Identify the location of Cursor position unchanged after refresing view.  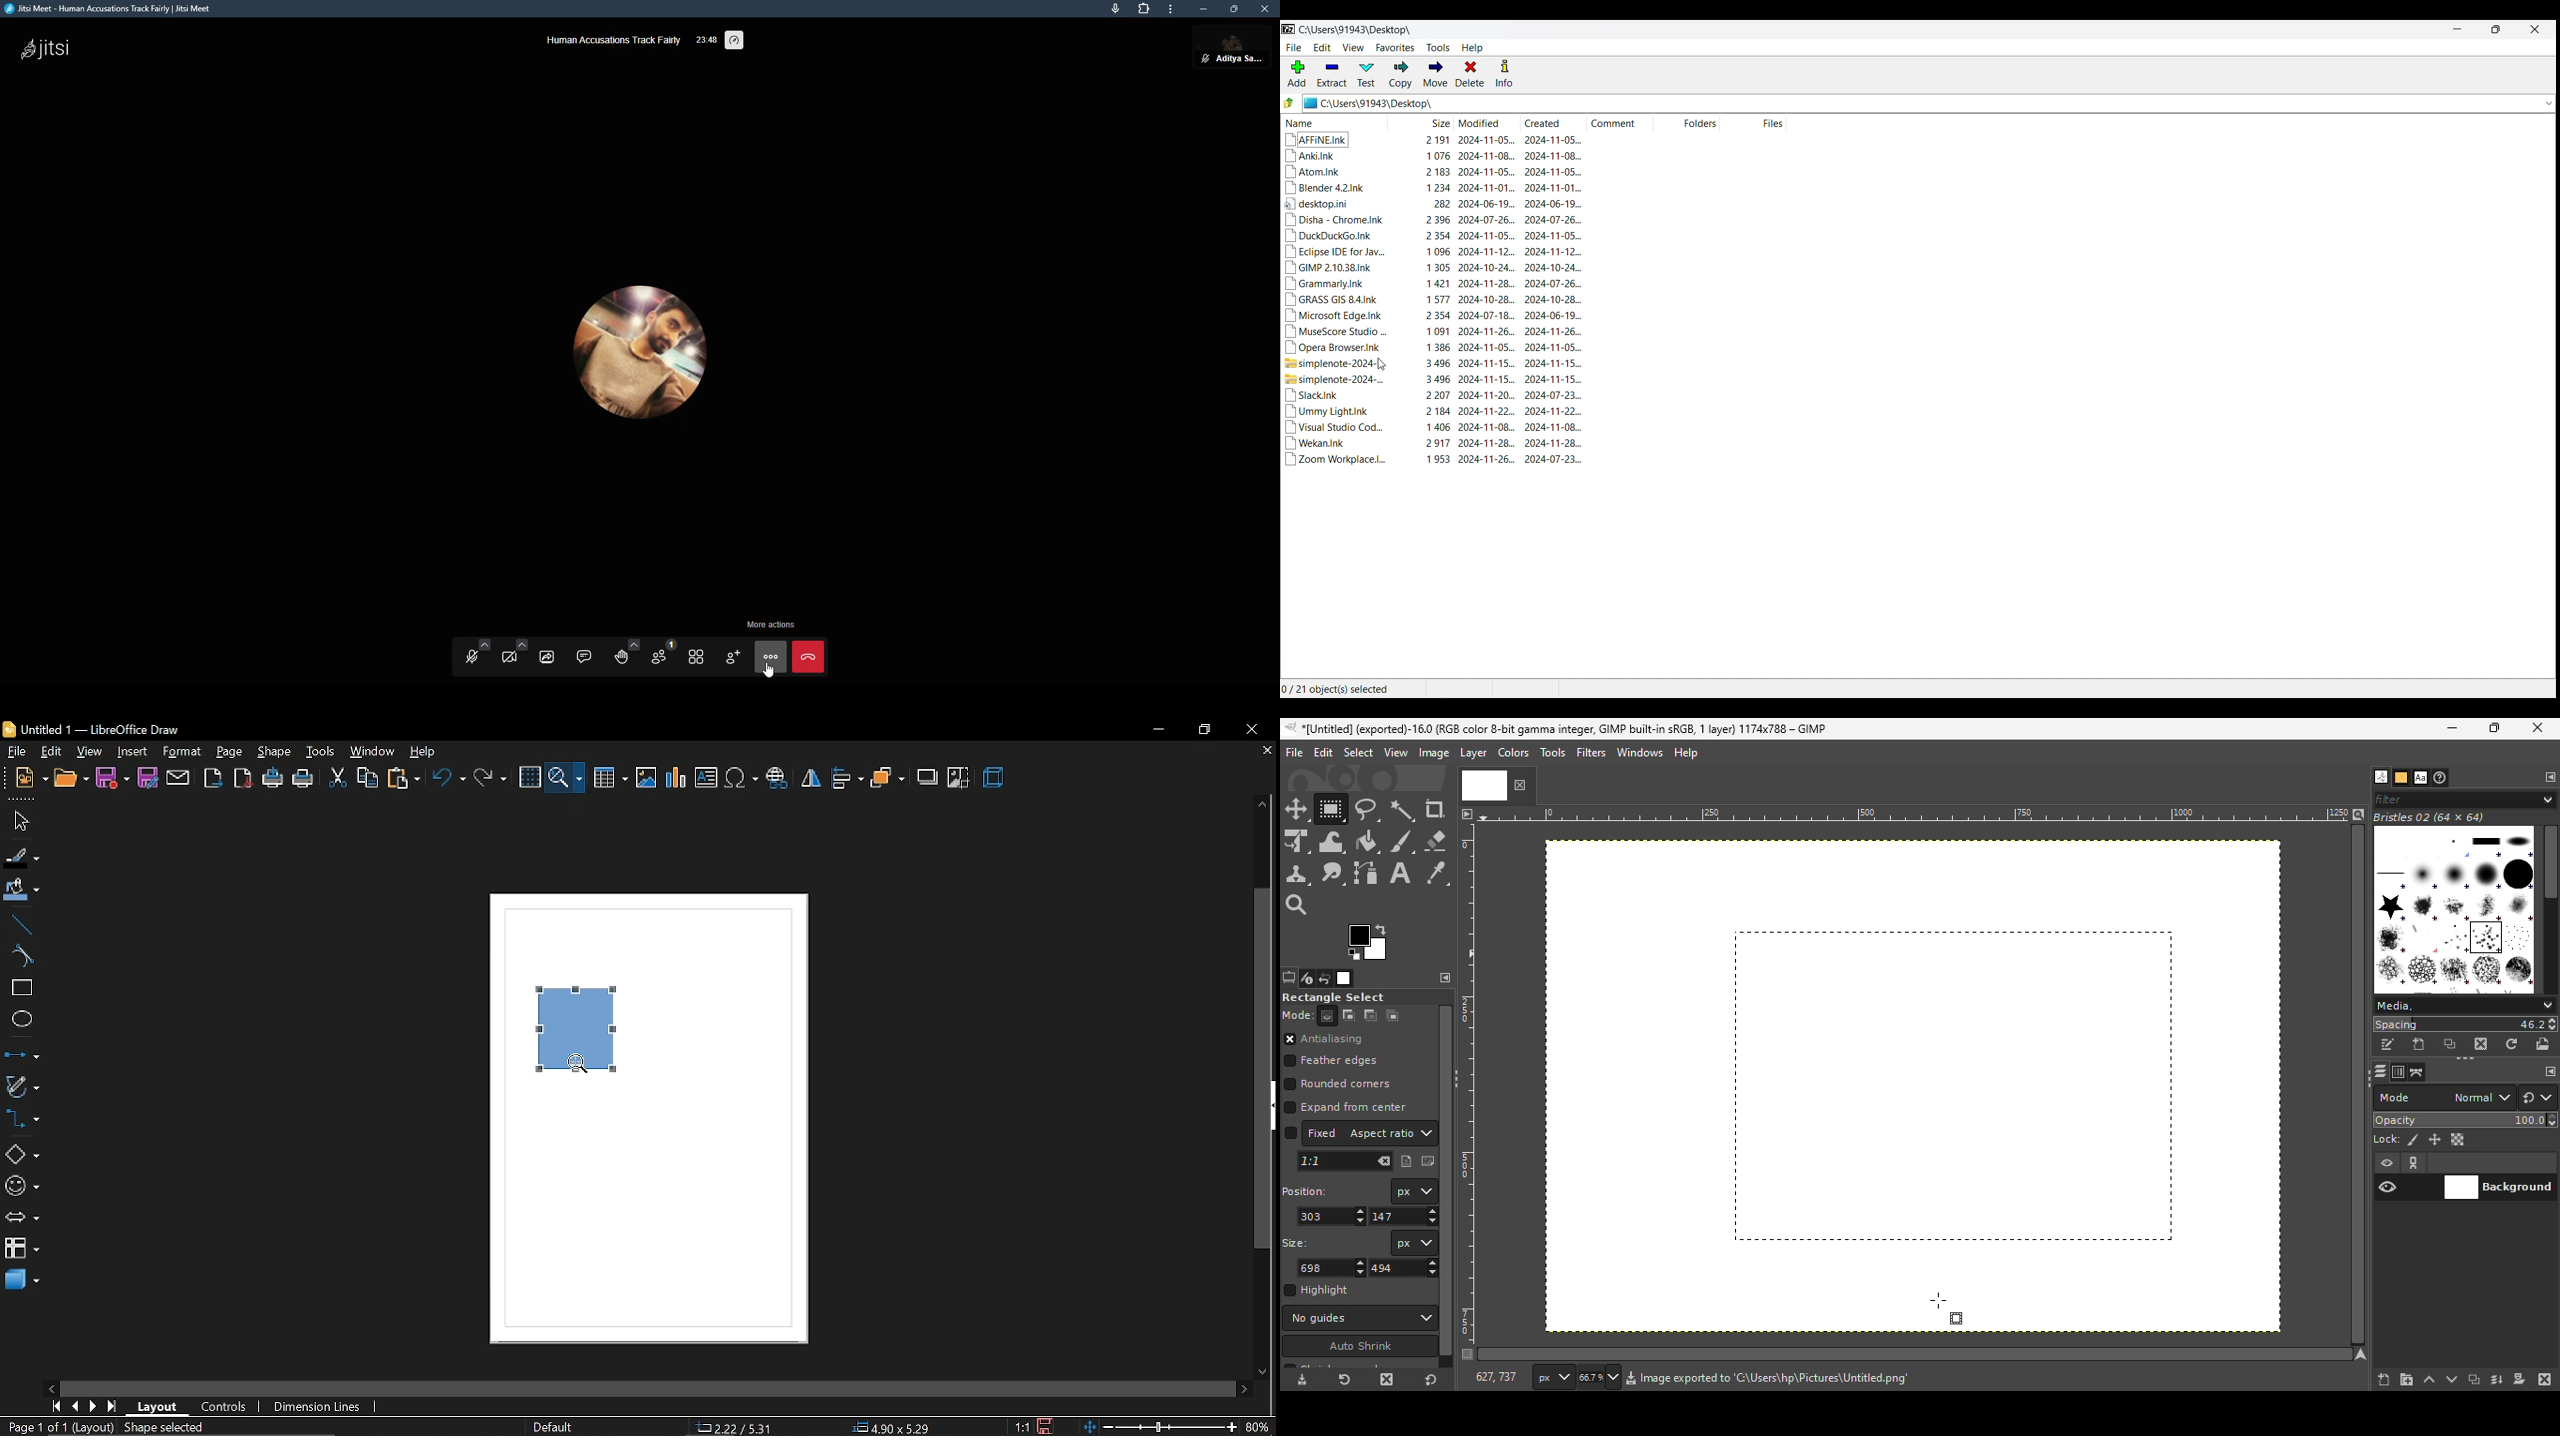
(1382, 364).